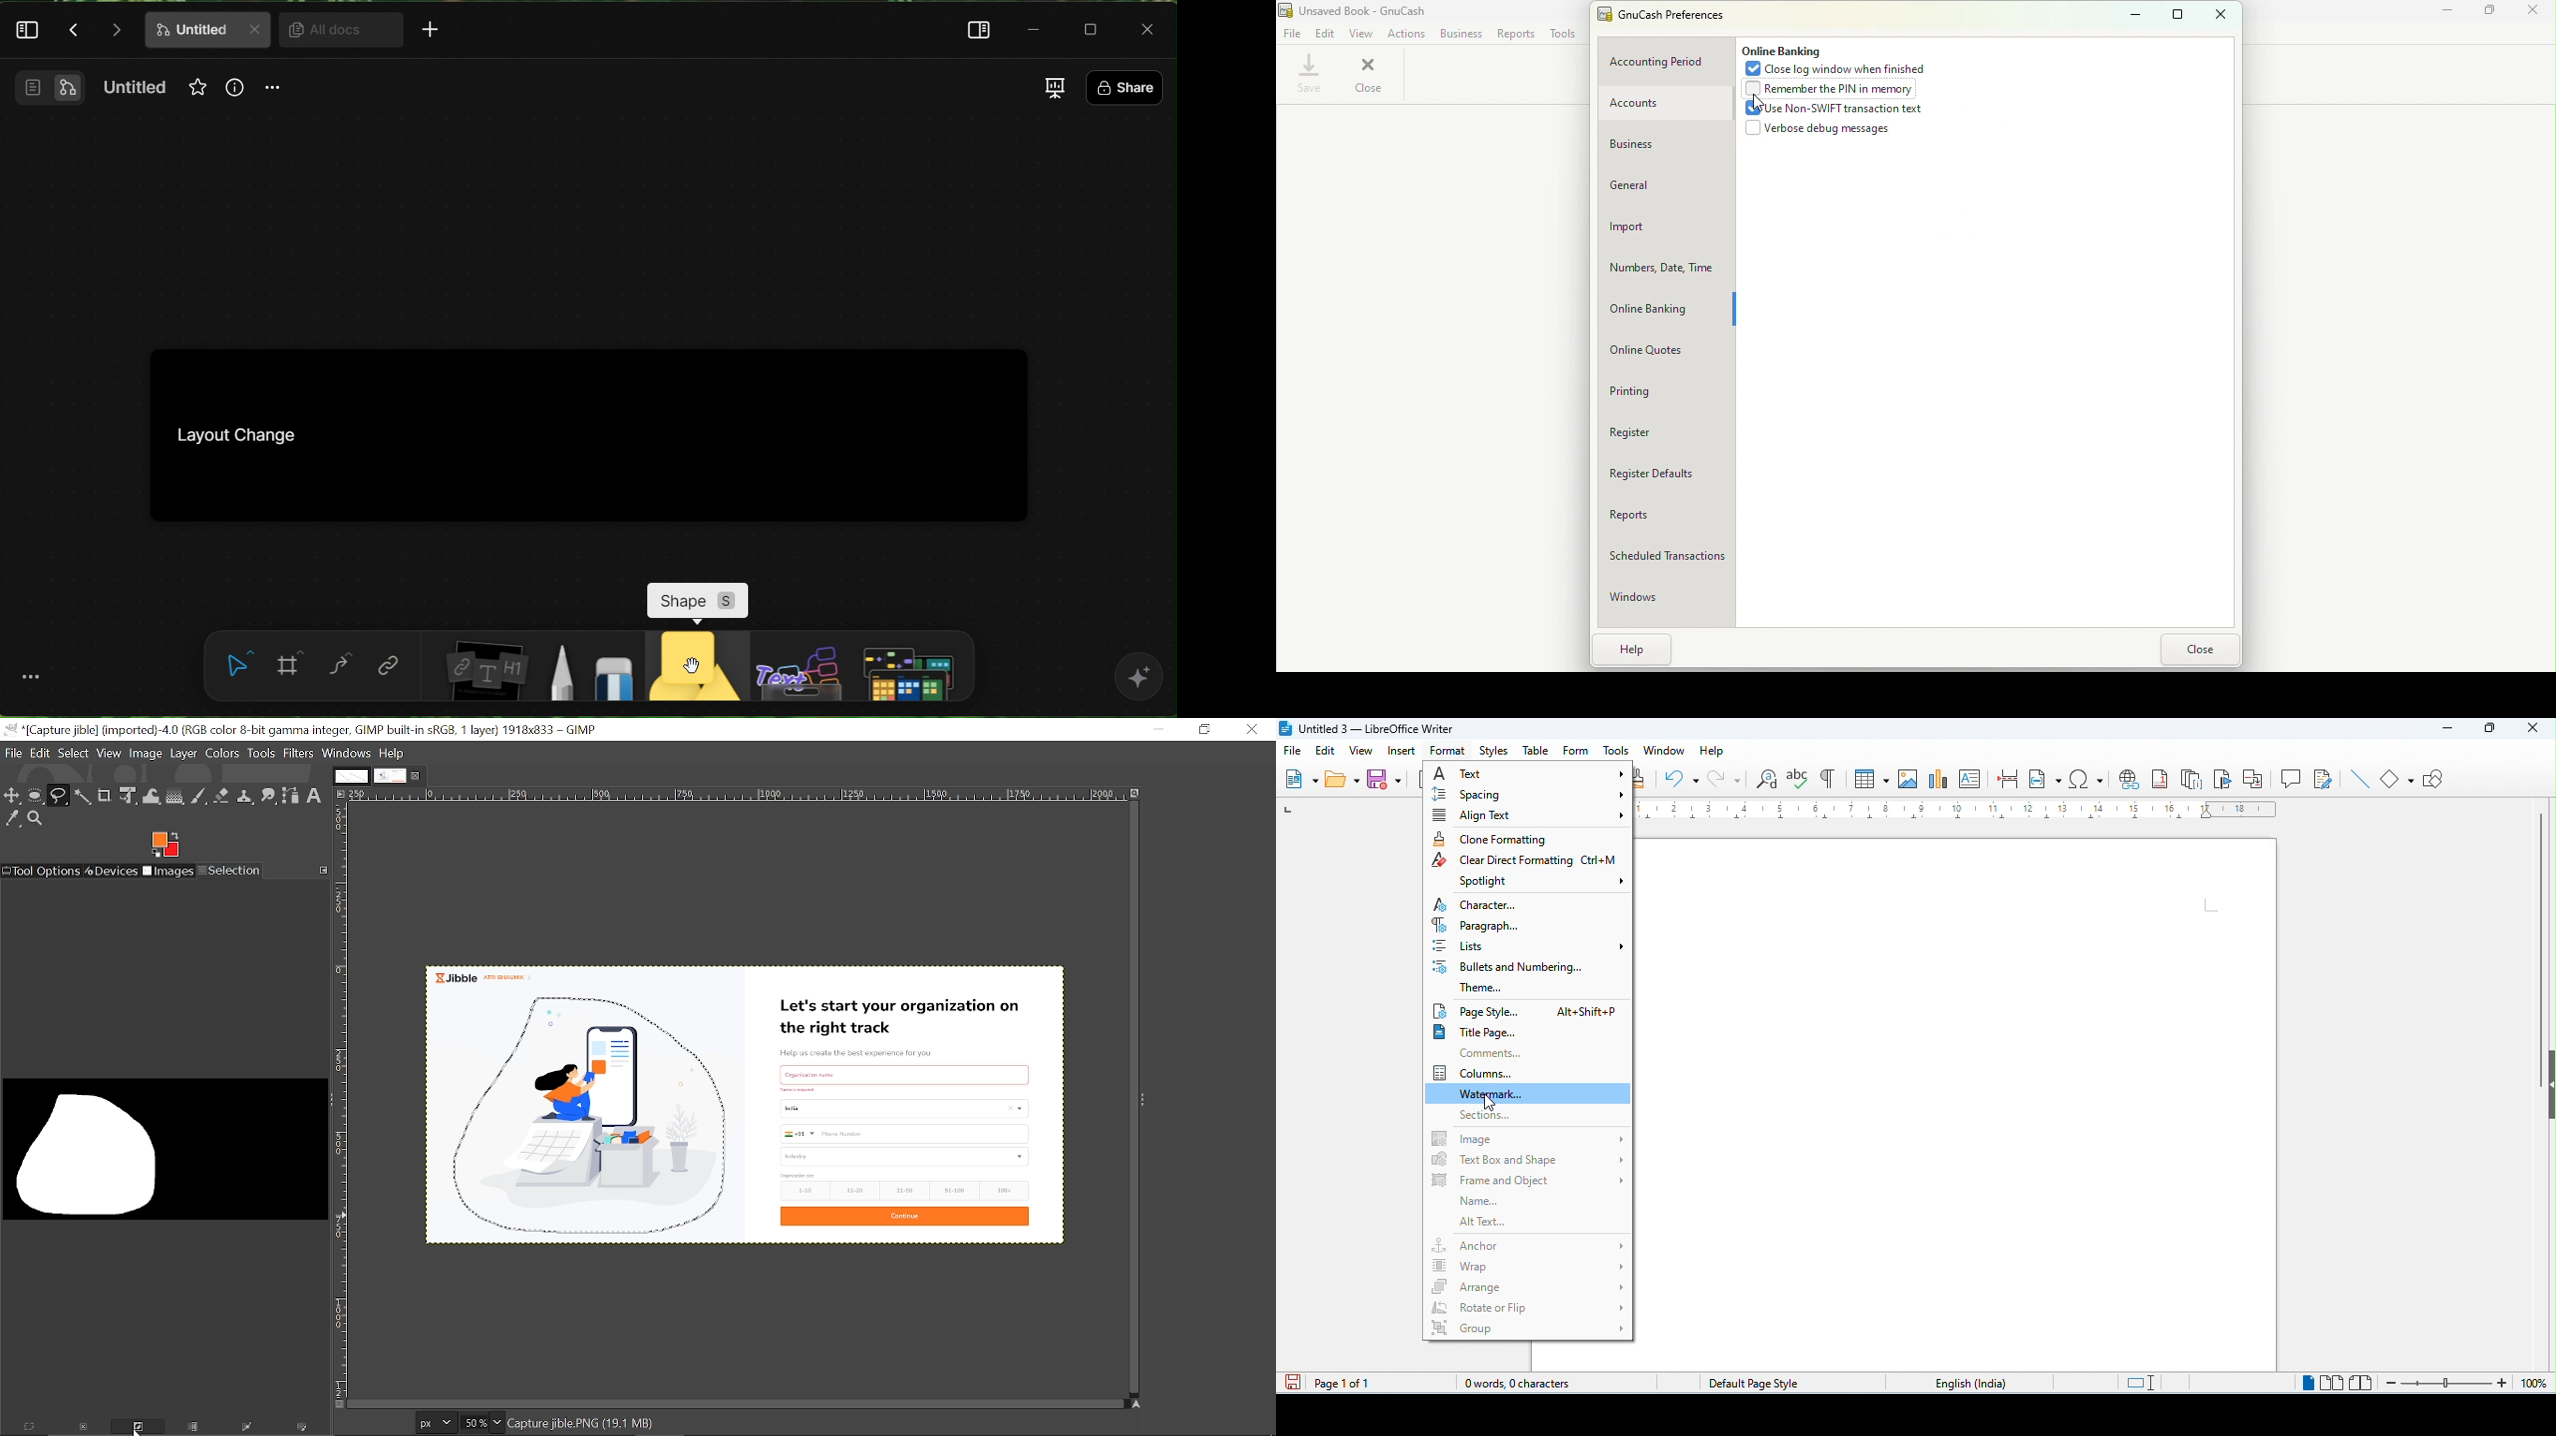  I want to click on Crop tool, so click(104, 796).